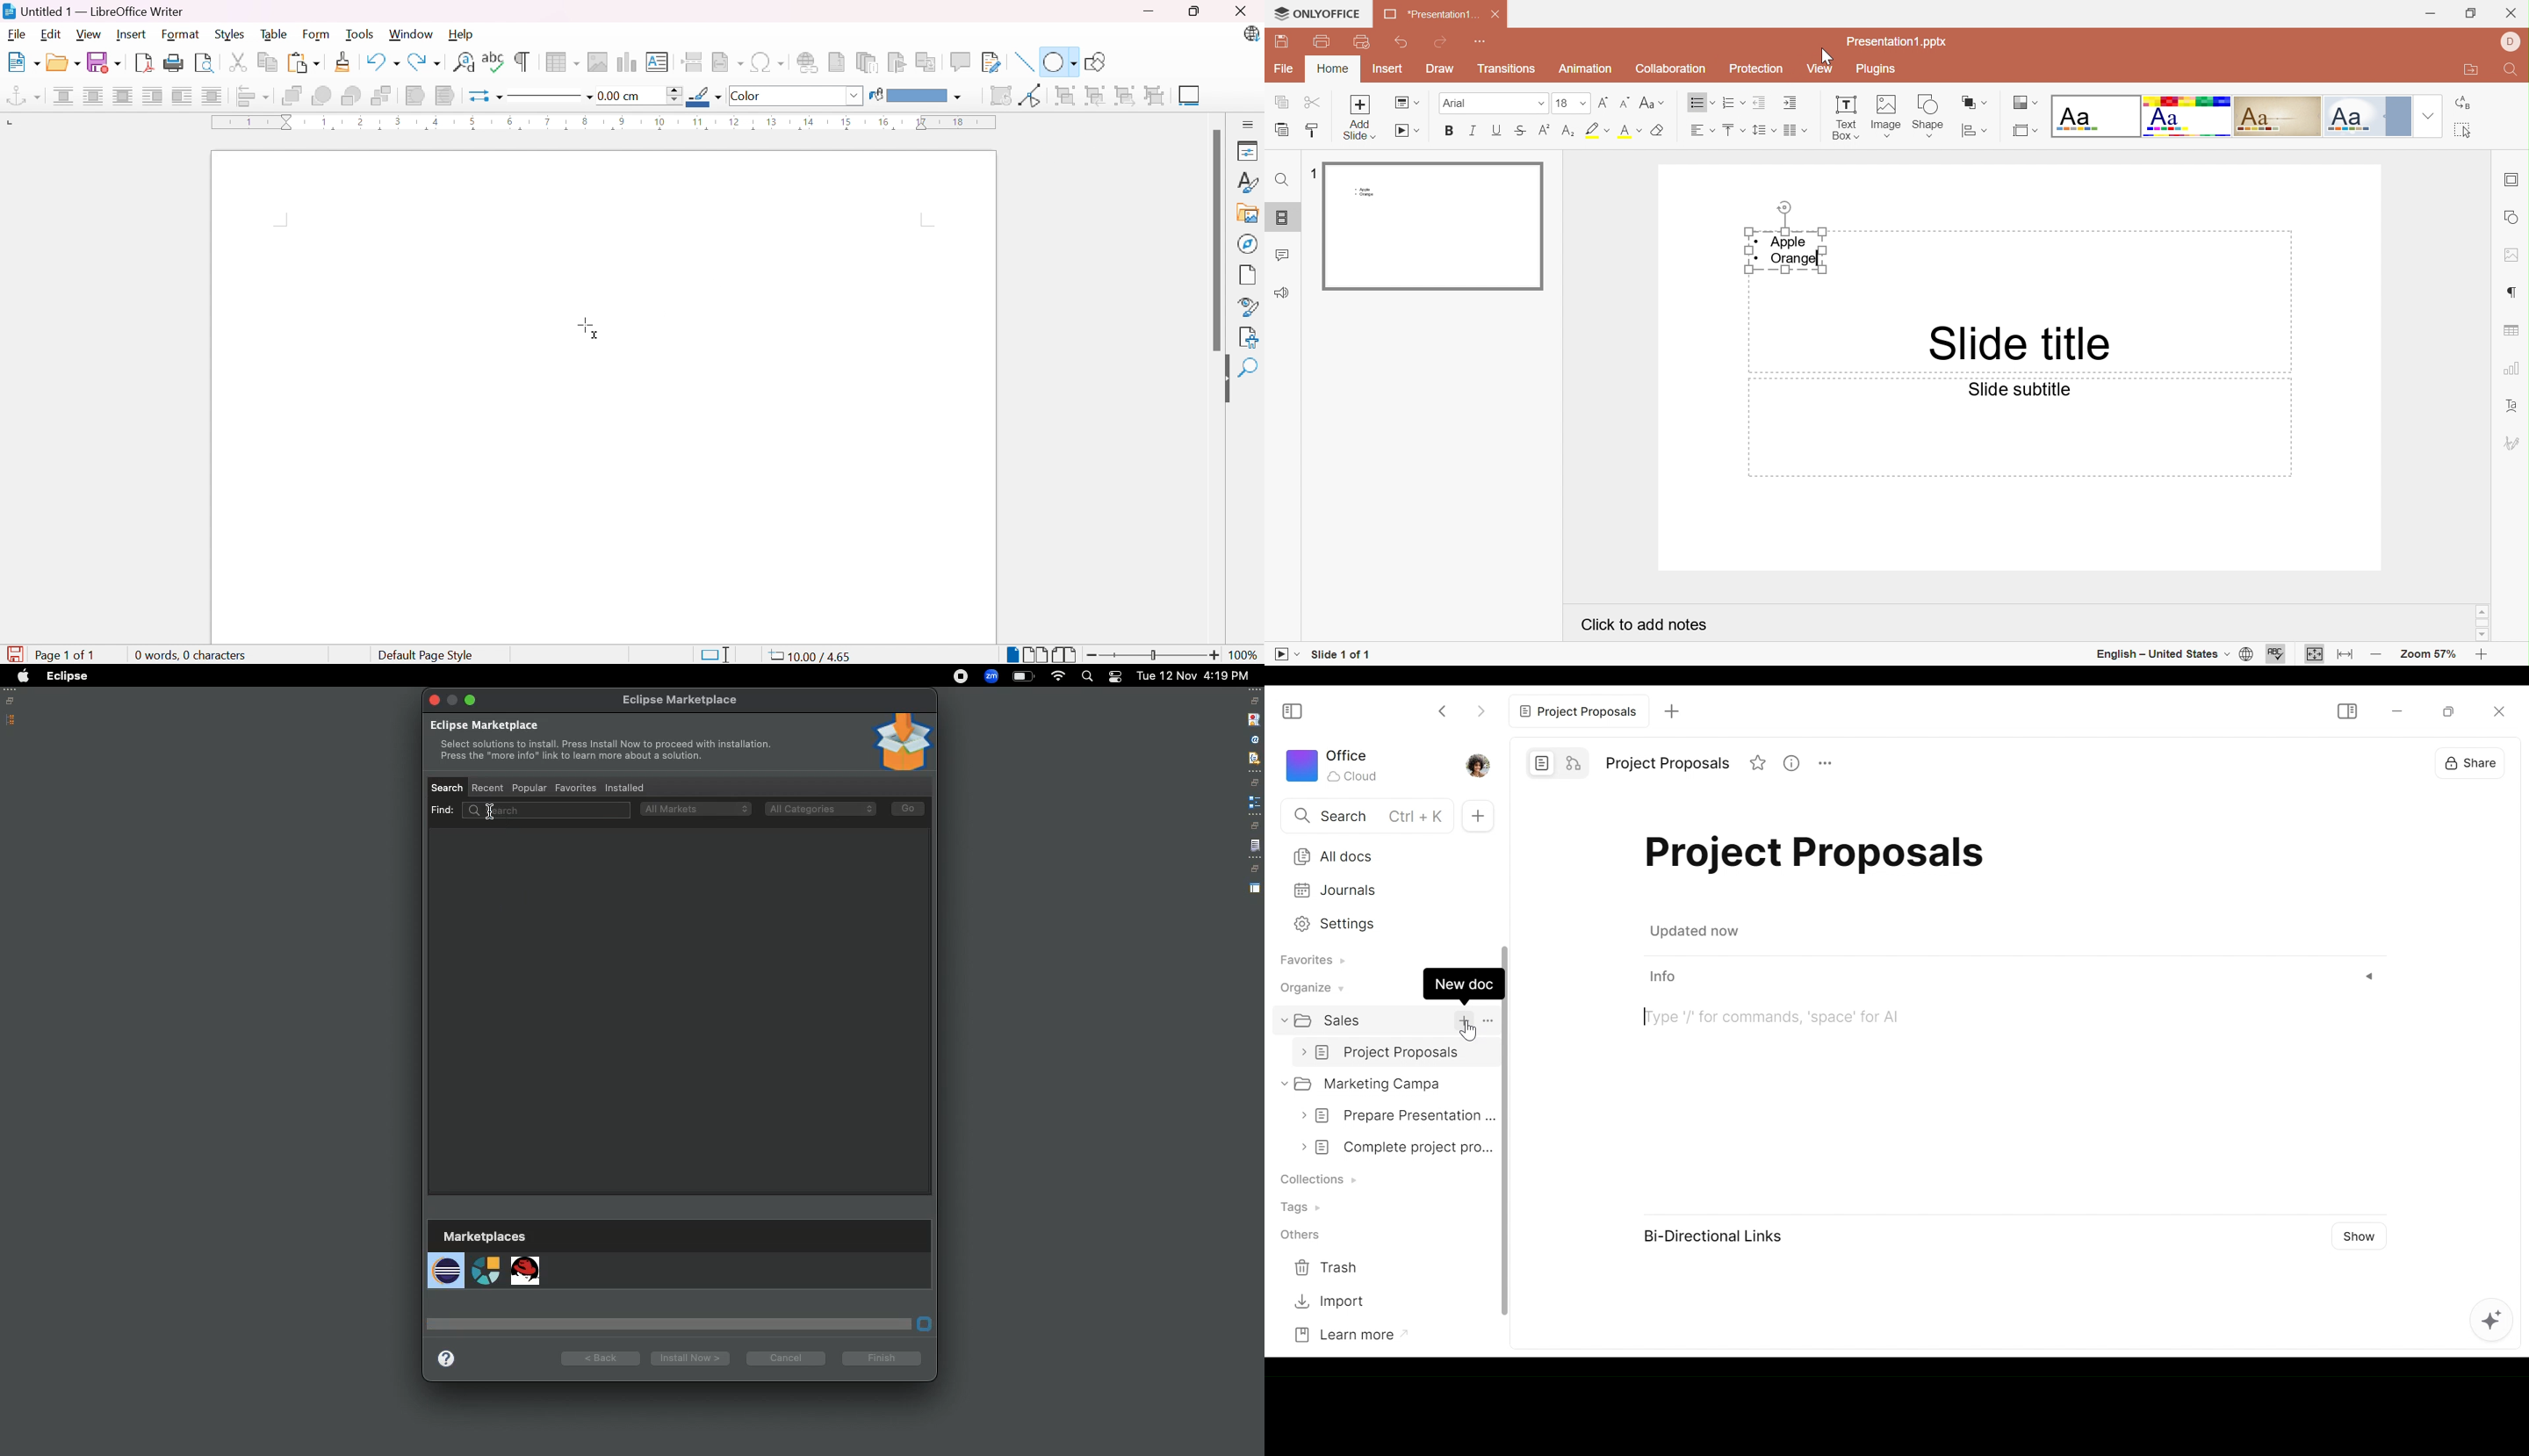 This screenshot has width=2548, height=1456. What do you see at coordinates (1440, 44) in the screenshot?
I see `Redo` at bounding box center [1440, 44].